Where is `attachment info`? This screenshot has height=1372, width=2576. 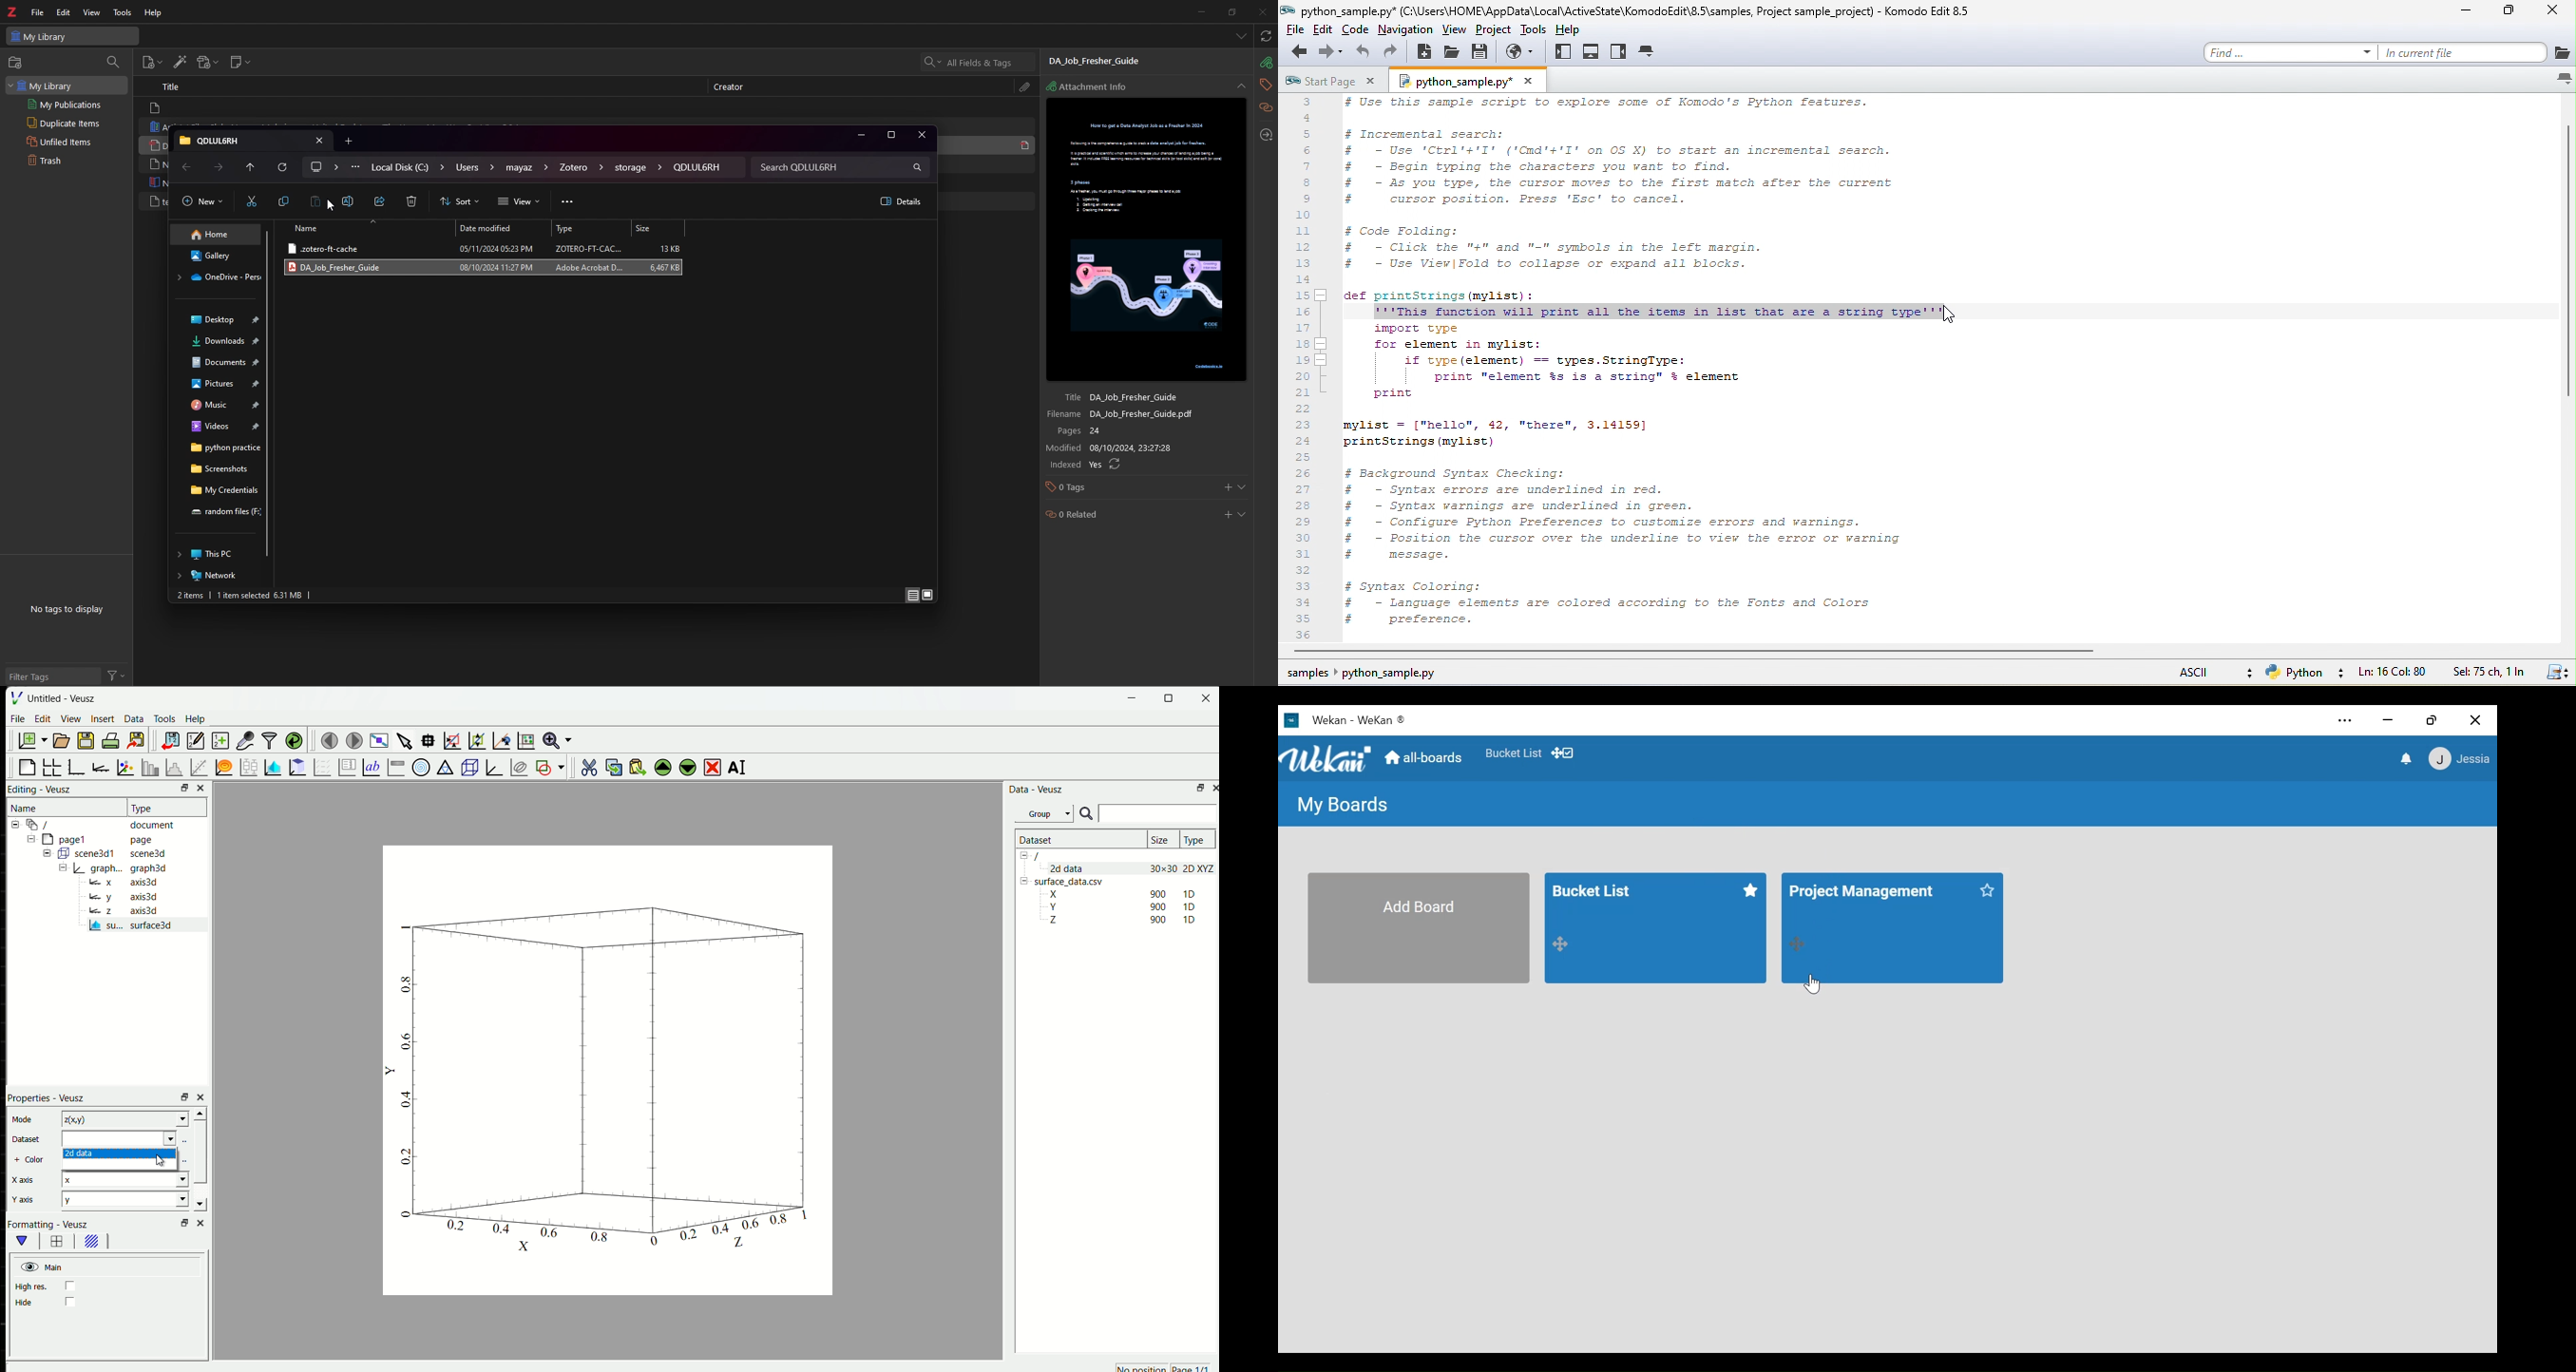 attachment info is located at coordinates (1096, 87).